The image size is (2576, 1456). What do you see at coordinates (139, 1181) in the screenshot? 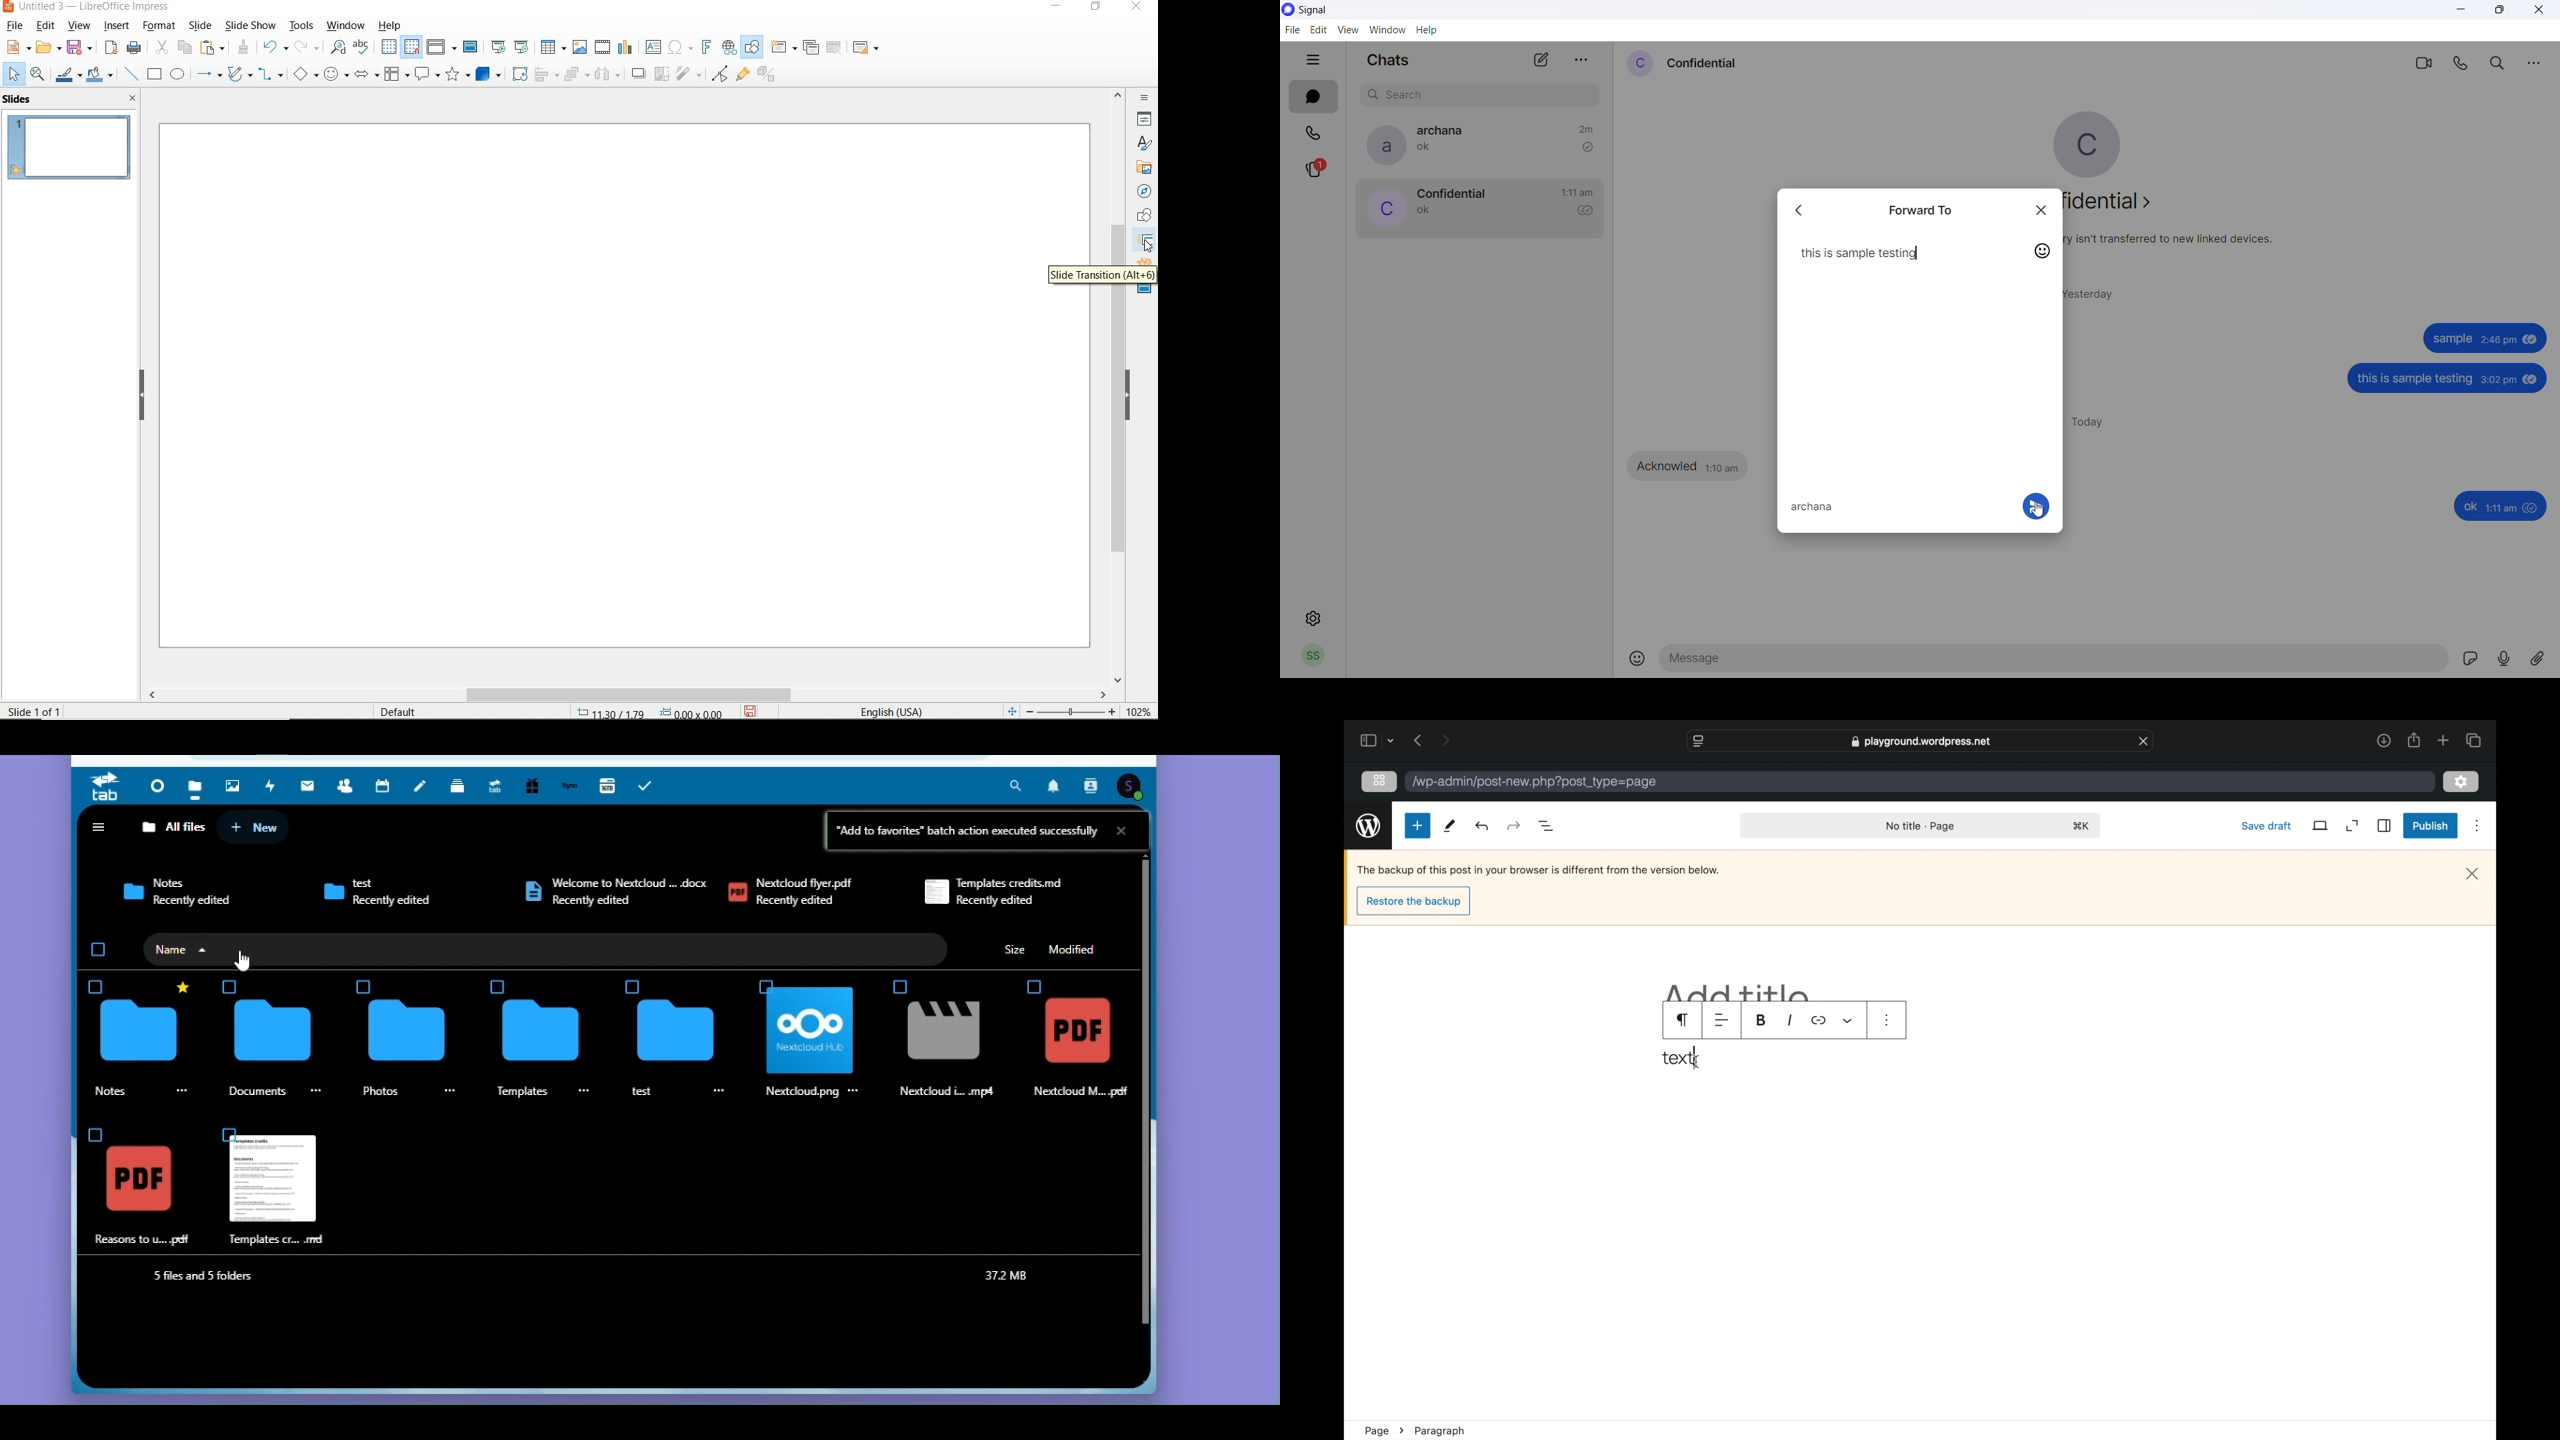
I see `Icon` at bounding box center [139, 1181].